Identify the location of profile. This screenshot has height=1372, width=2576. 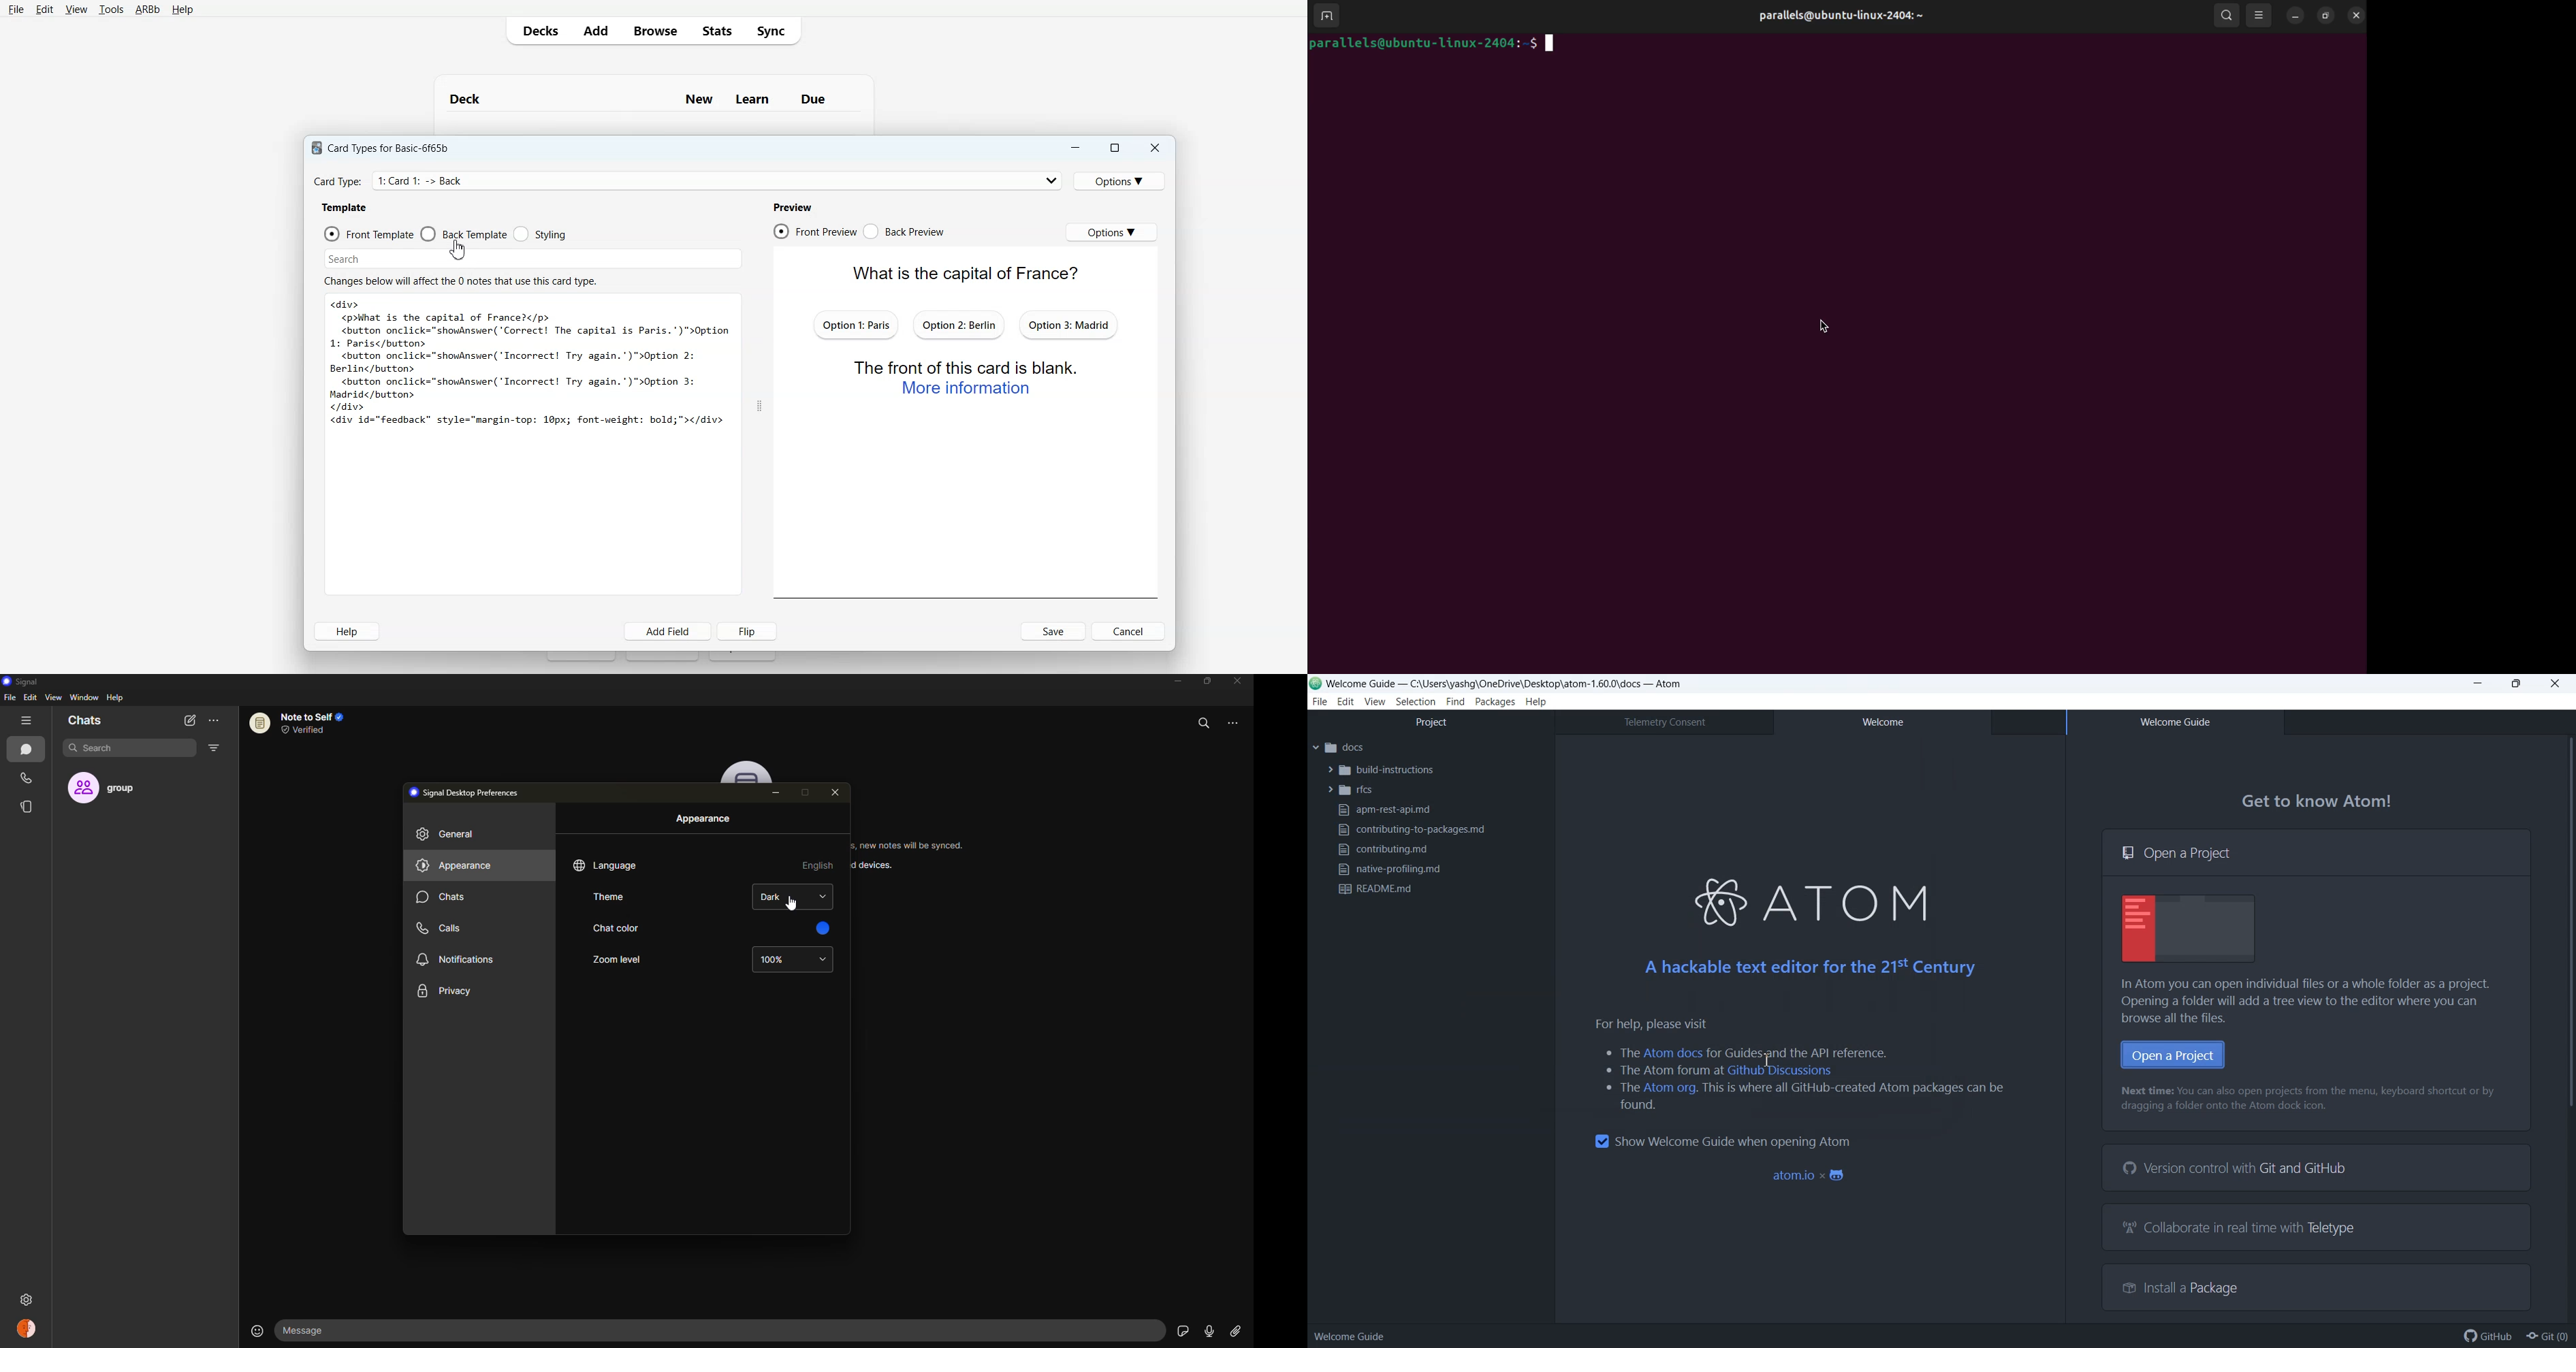
(25, 1328).